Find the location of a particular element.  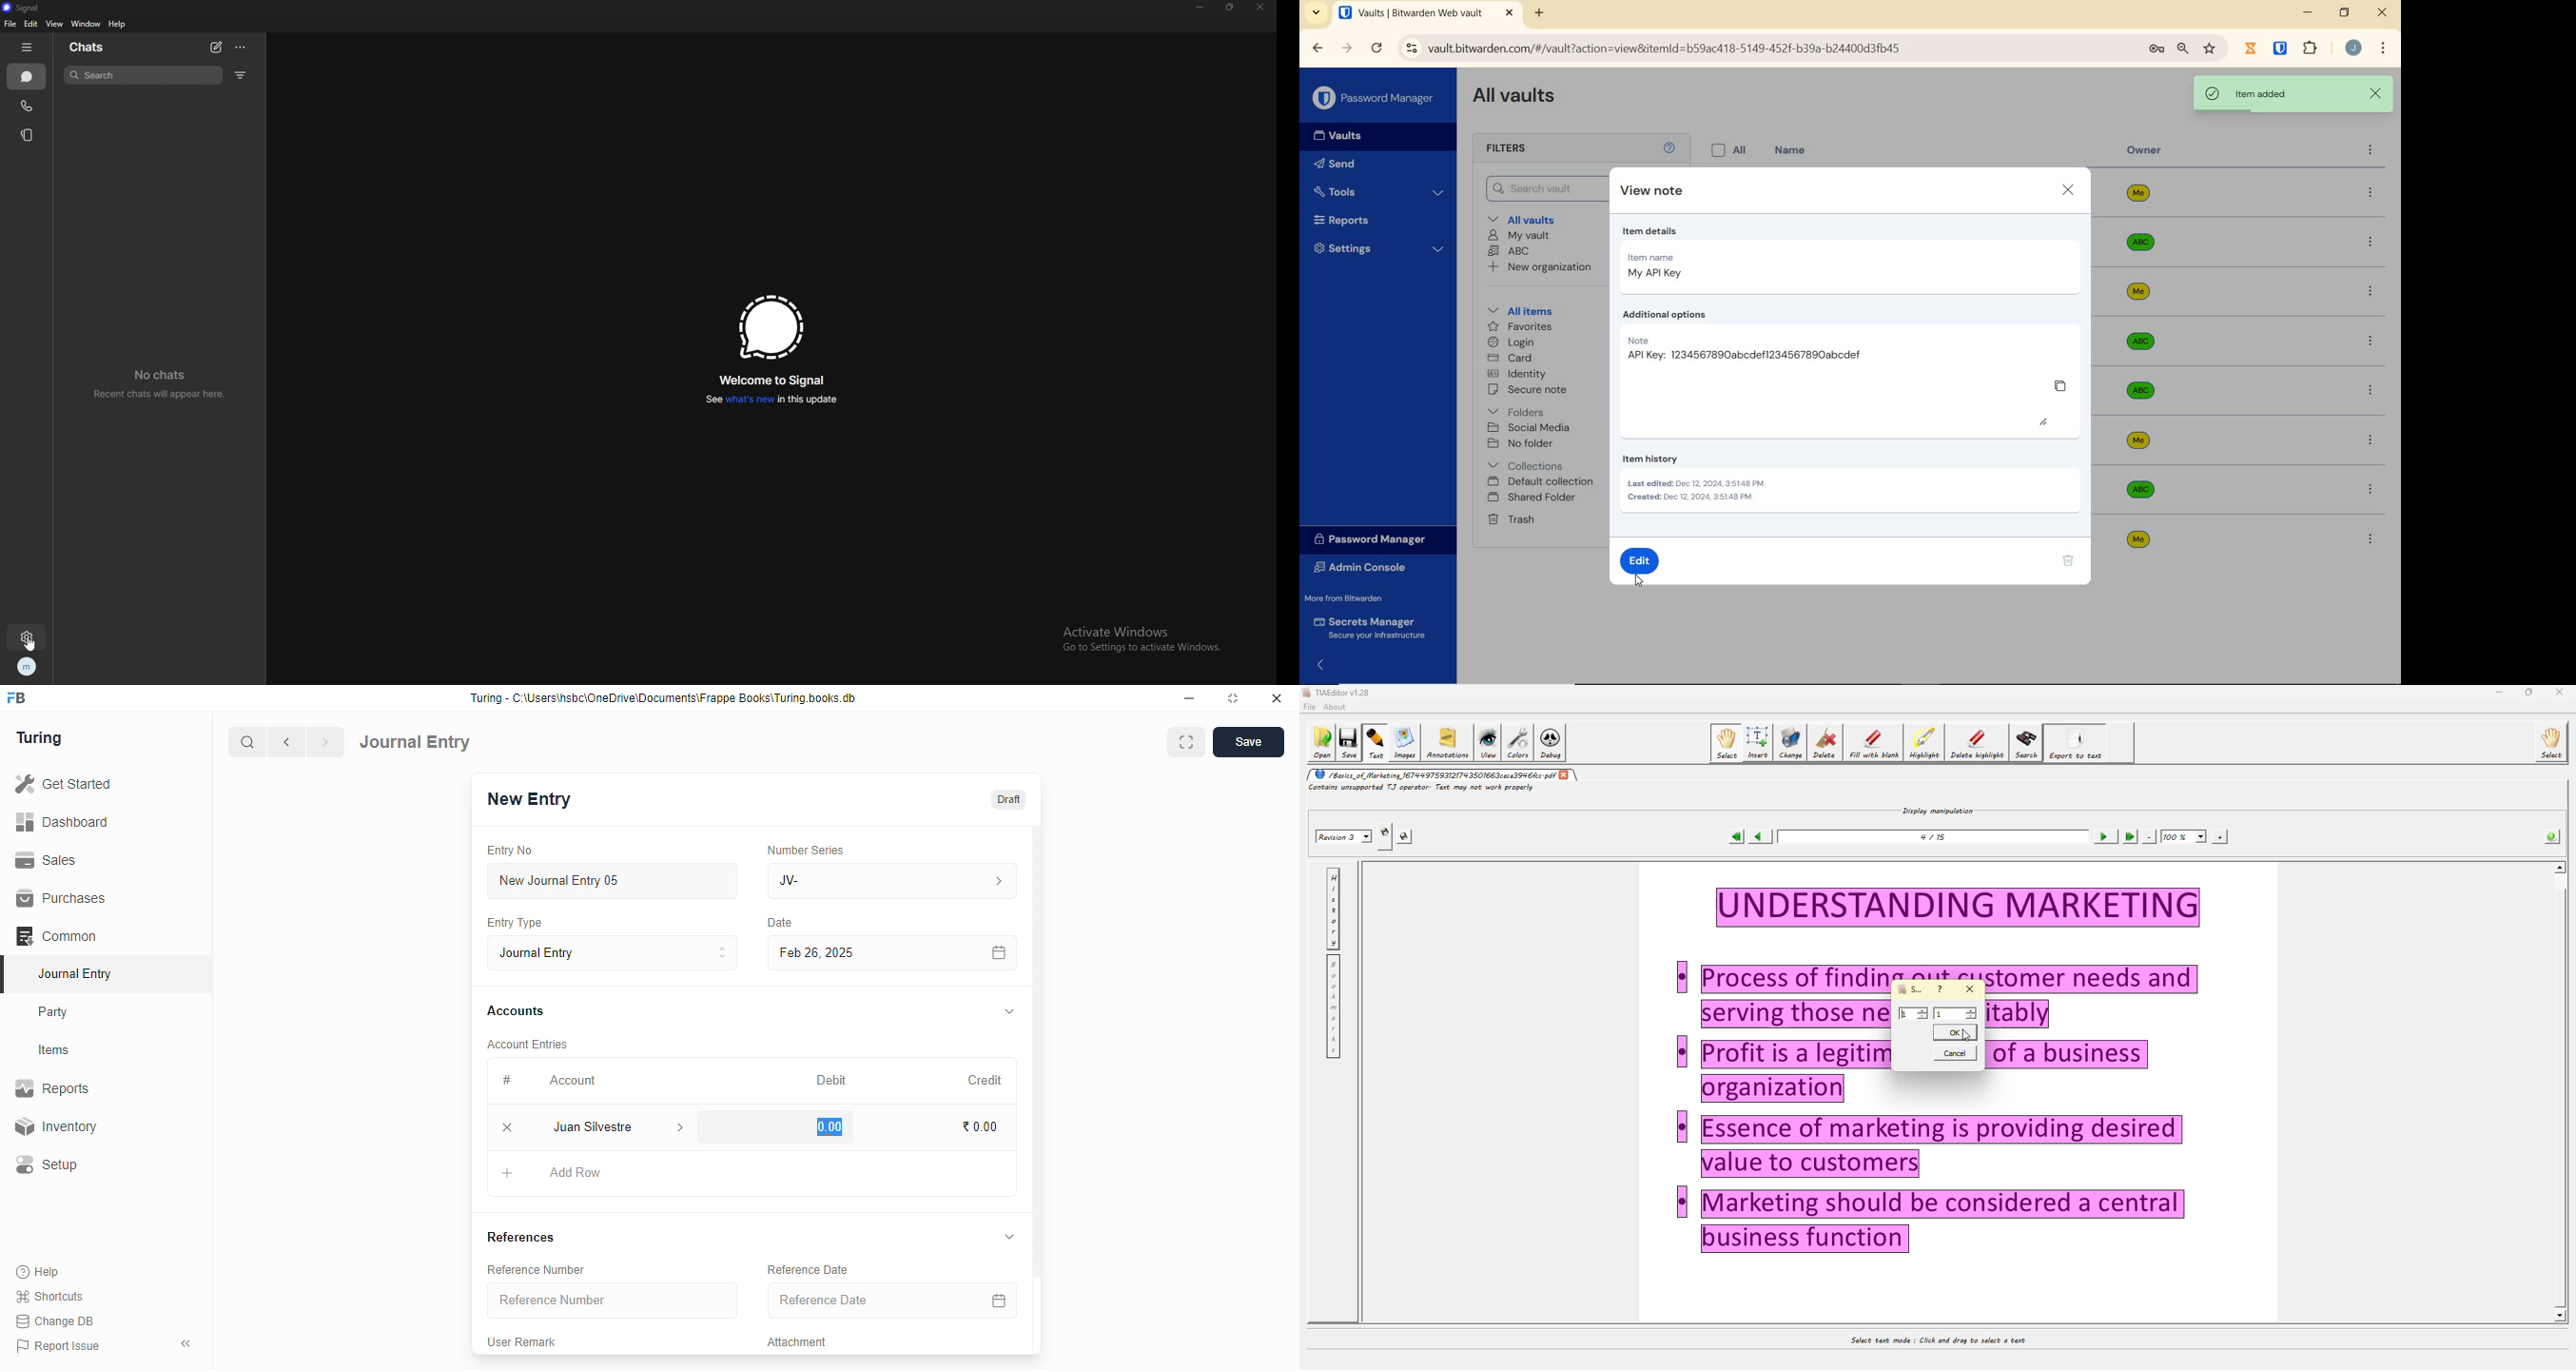

attachment is located at coordinates (797, 1342).